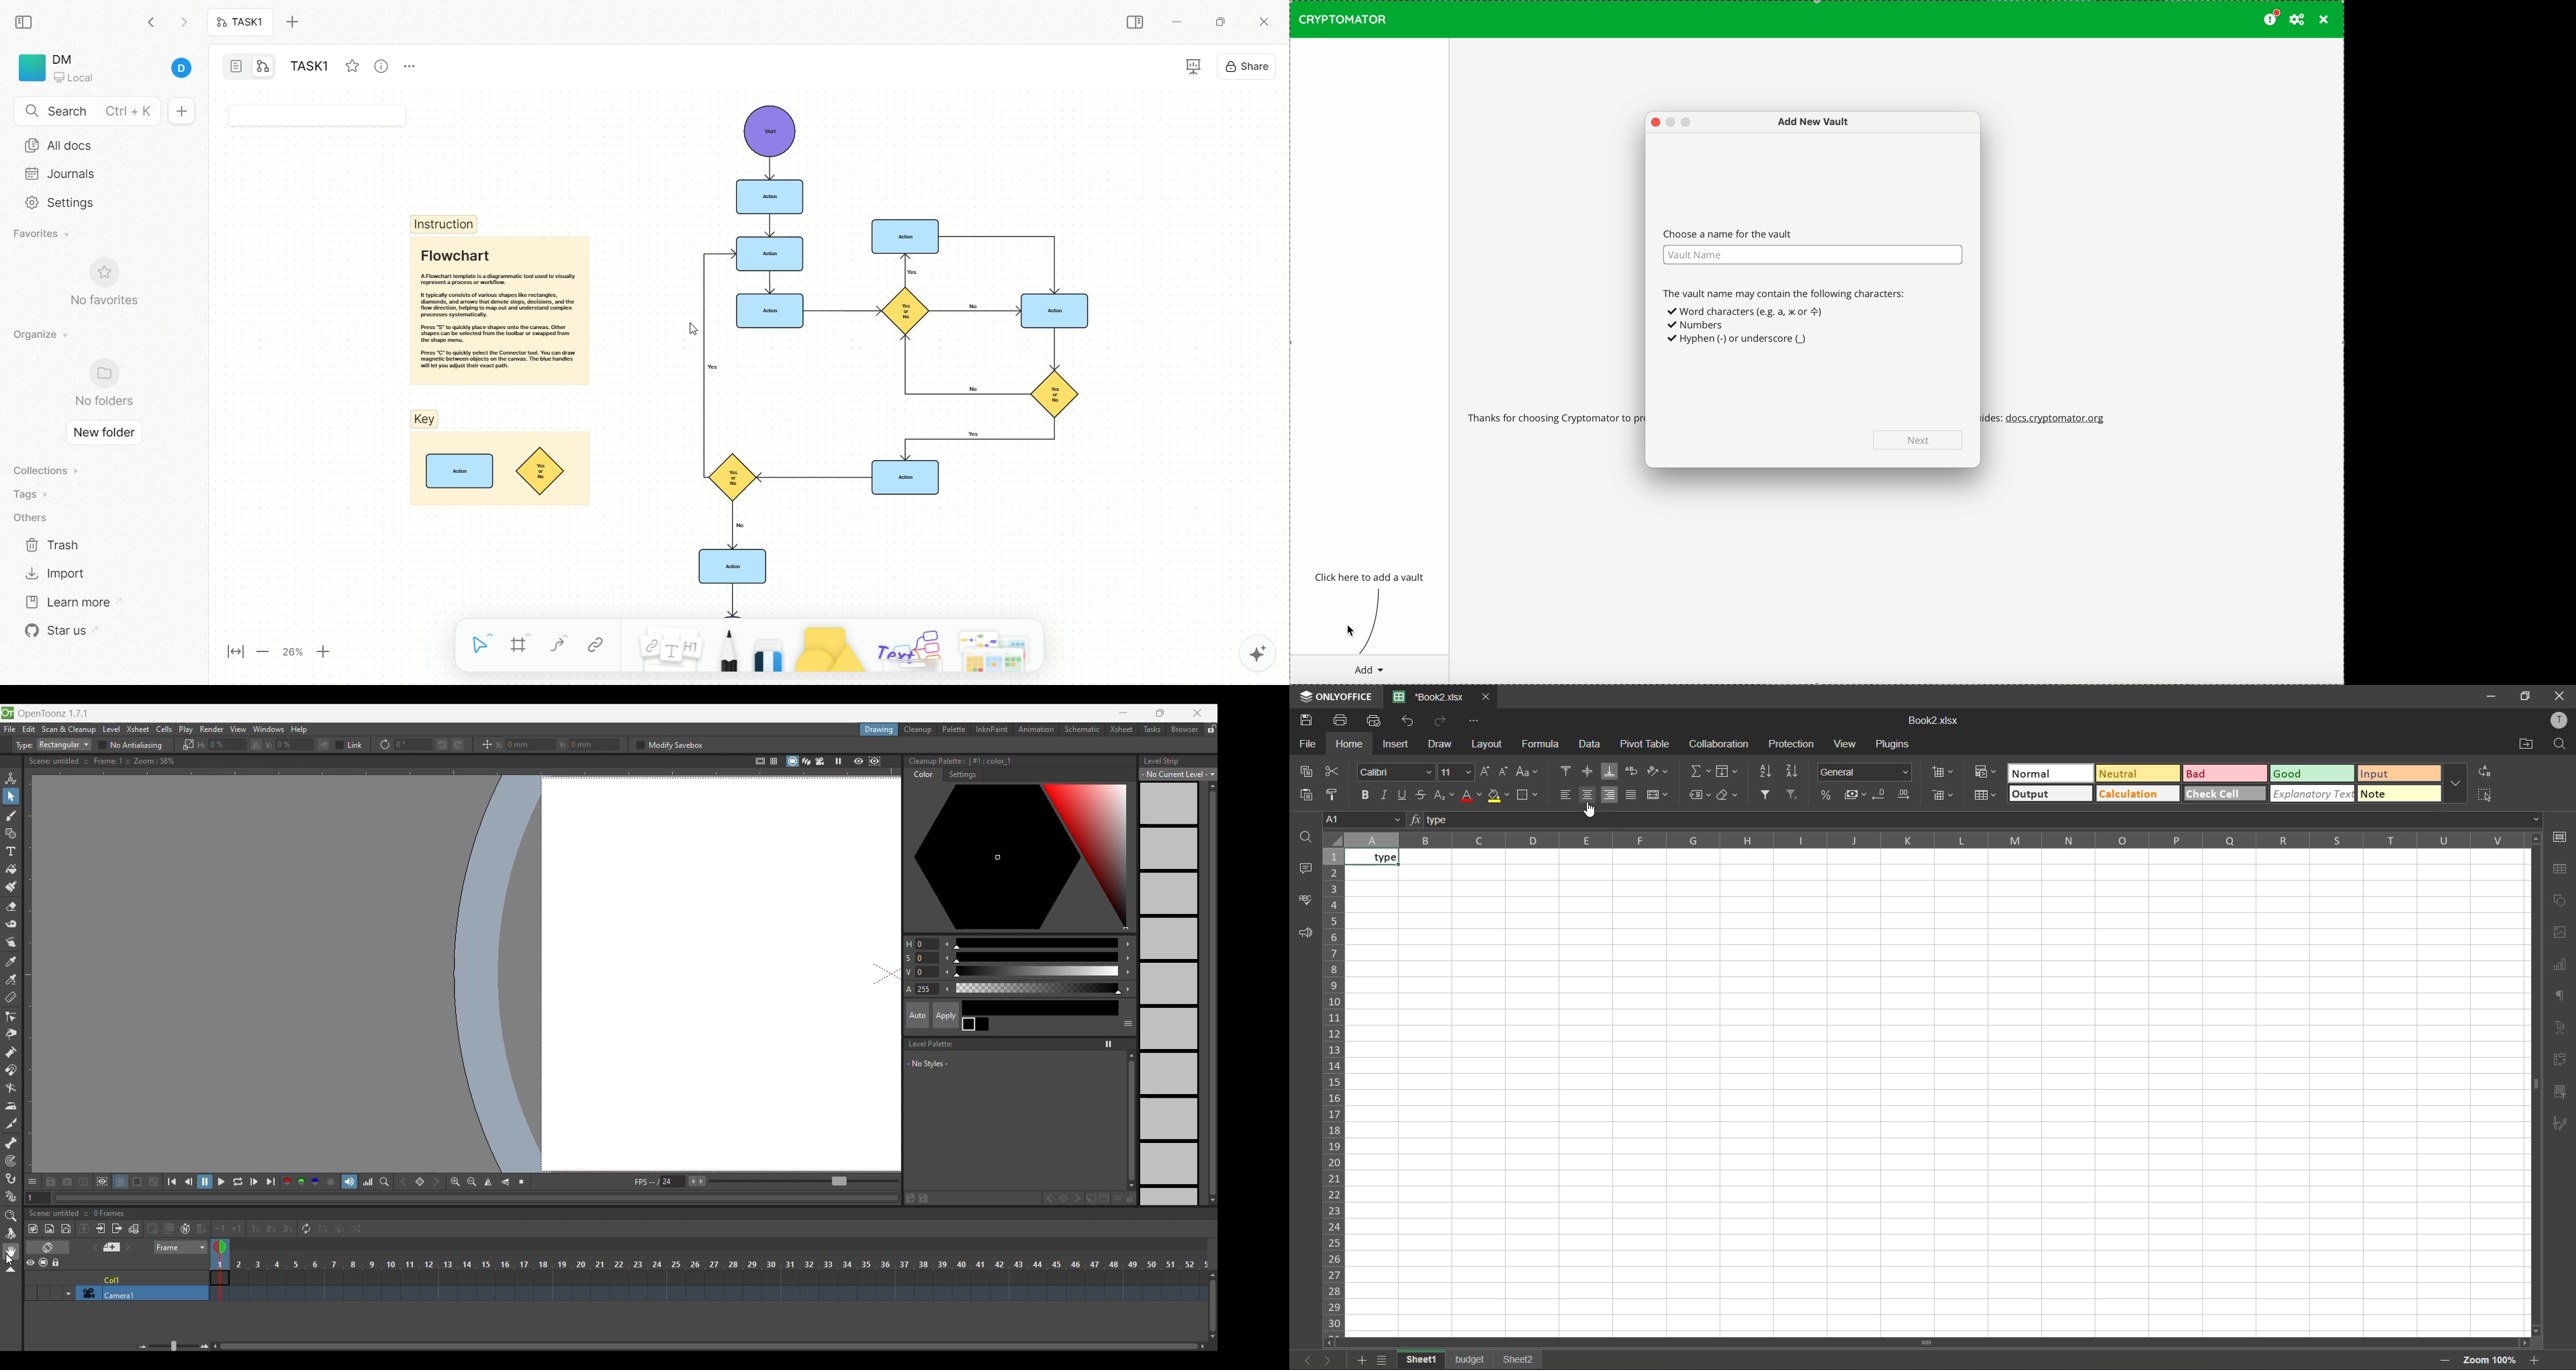 This screenshot has height=1372, width=2576. Describe the element at coordinates (1796, 773) in the screenshot. I see `sort descending` at that location.